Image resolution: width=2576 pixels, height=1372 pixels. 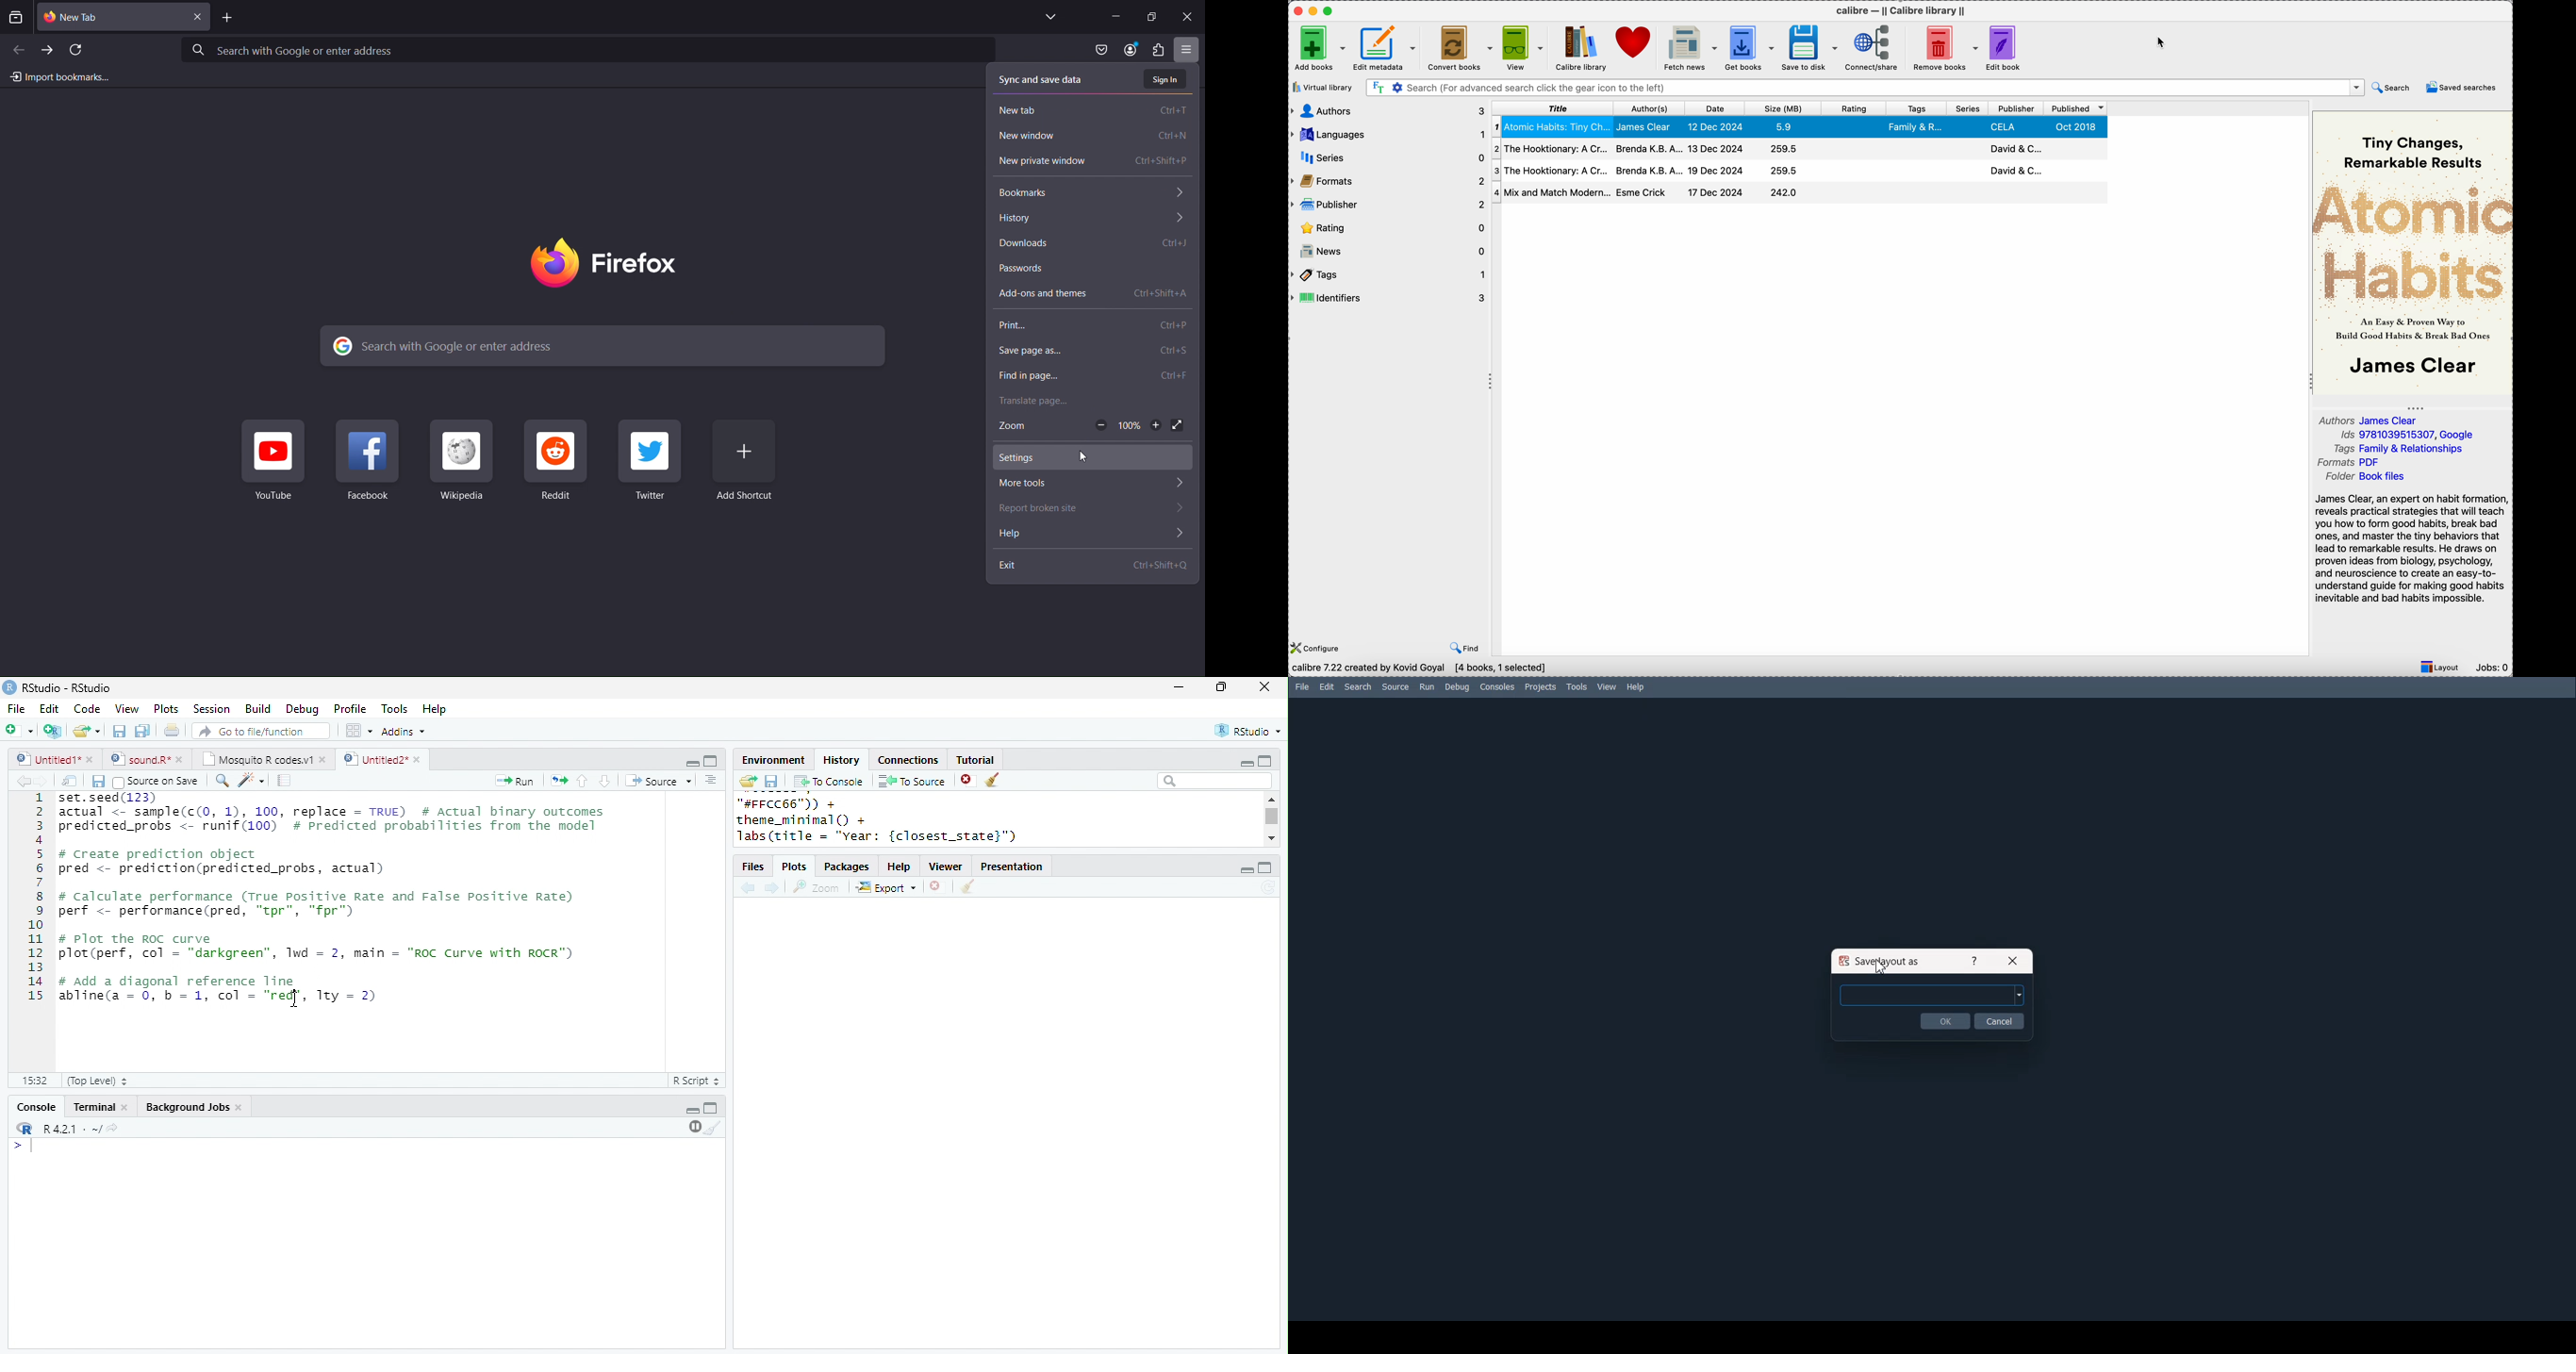 I want to click on tags, so click(x=1917, y=108).